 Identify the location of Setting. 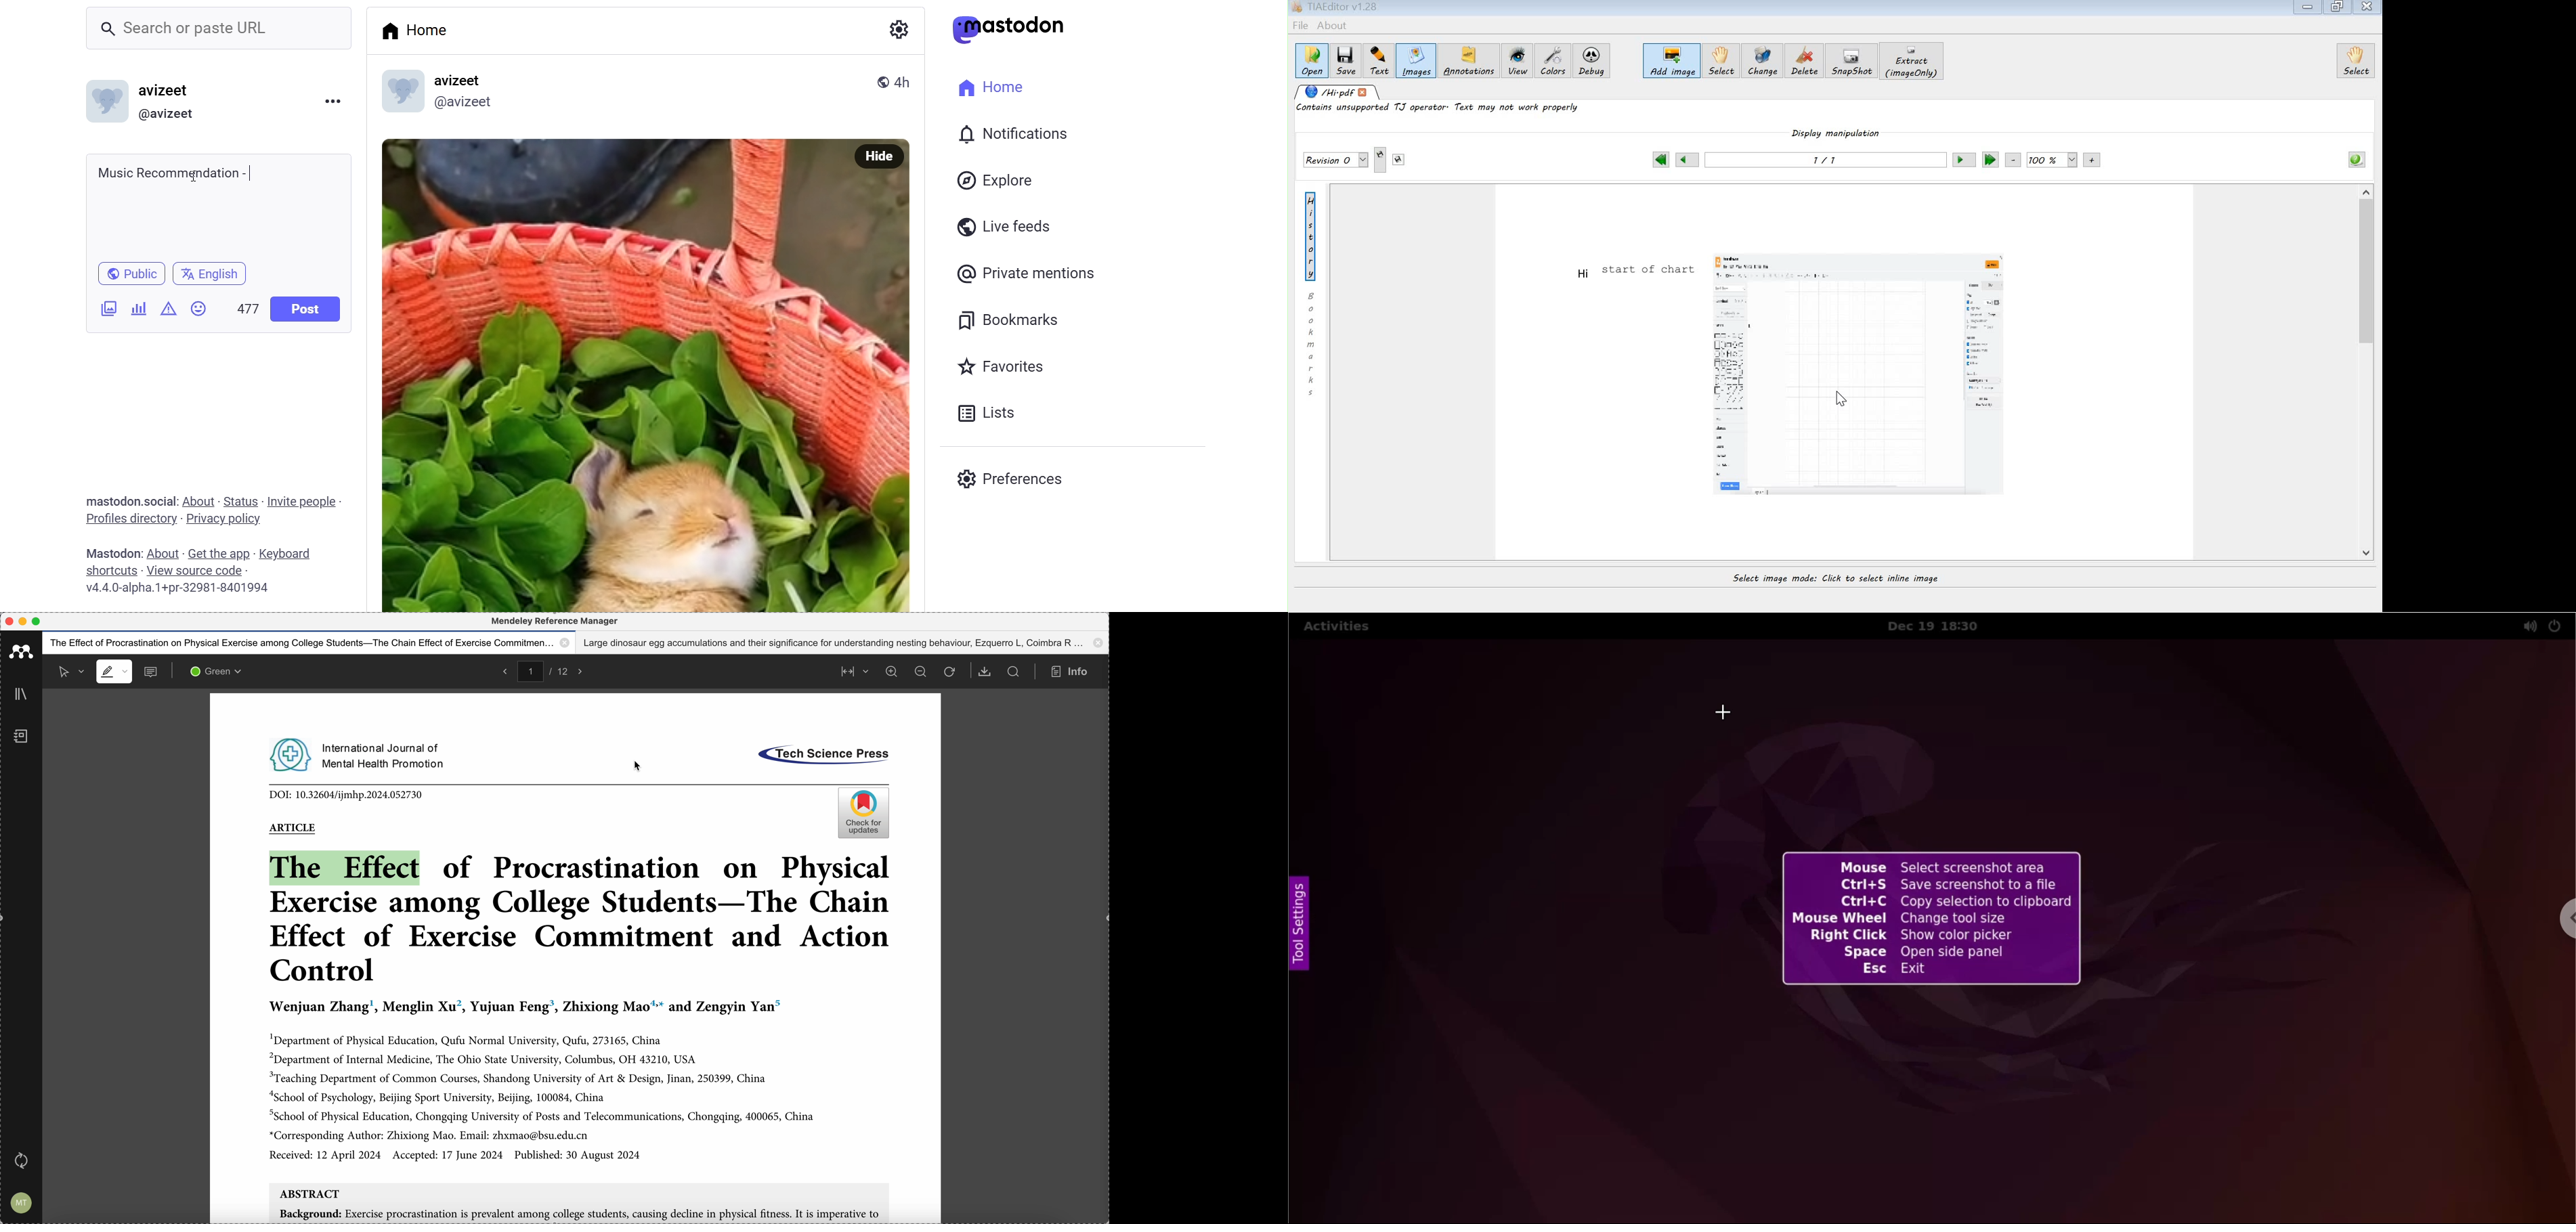
(899, 29).